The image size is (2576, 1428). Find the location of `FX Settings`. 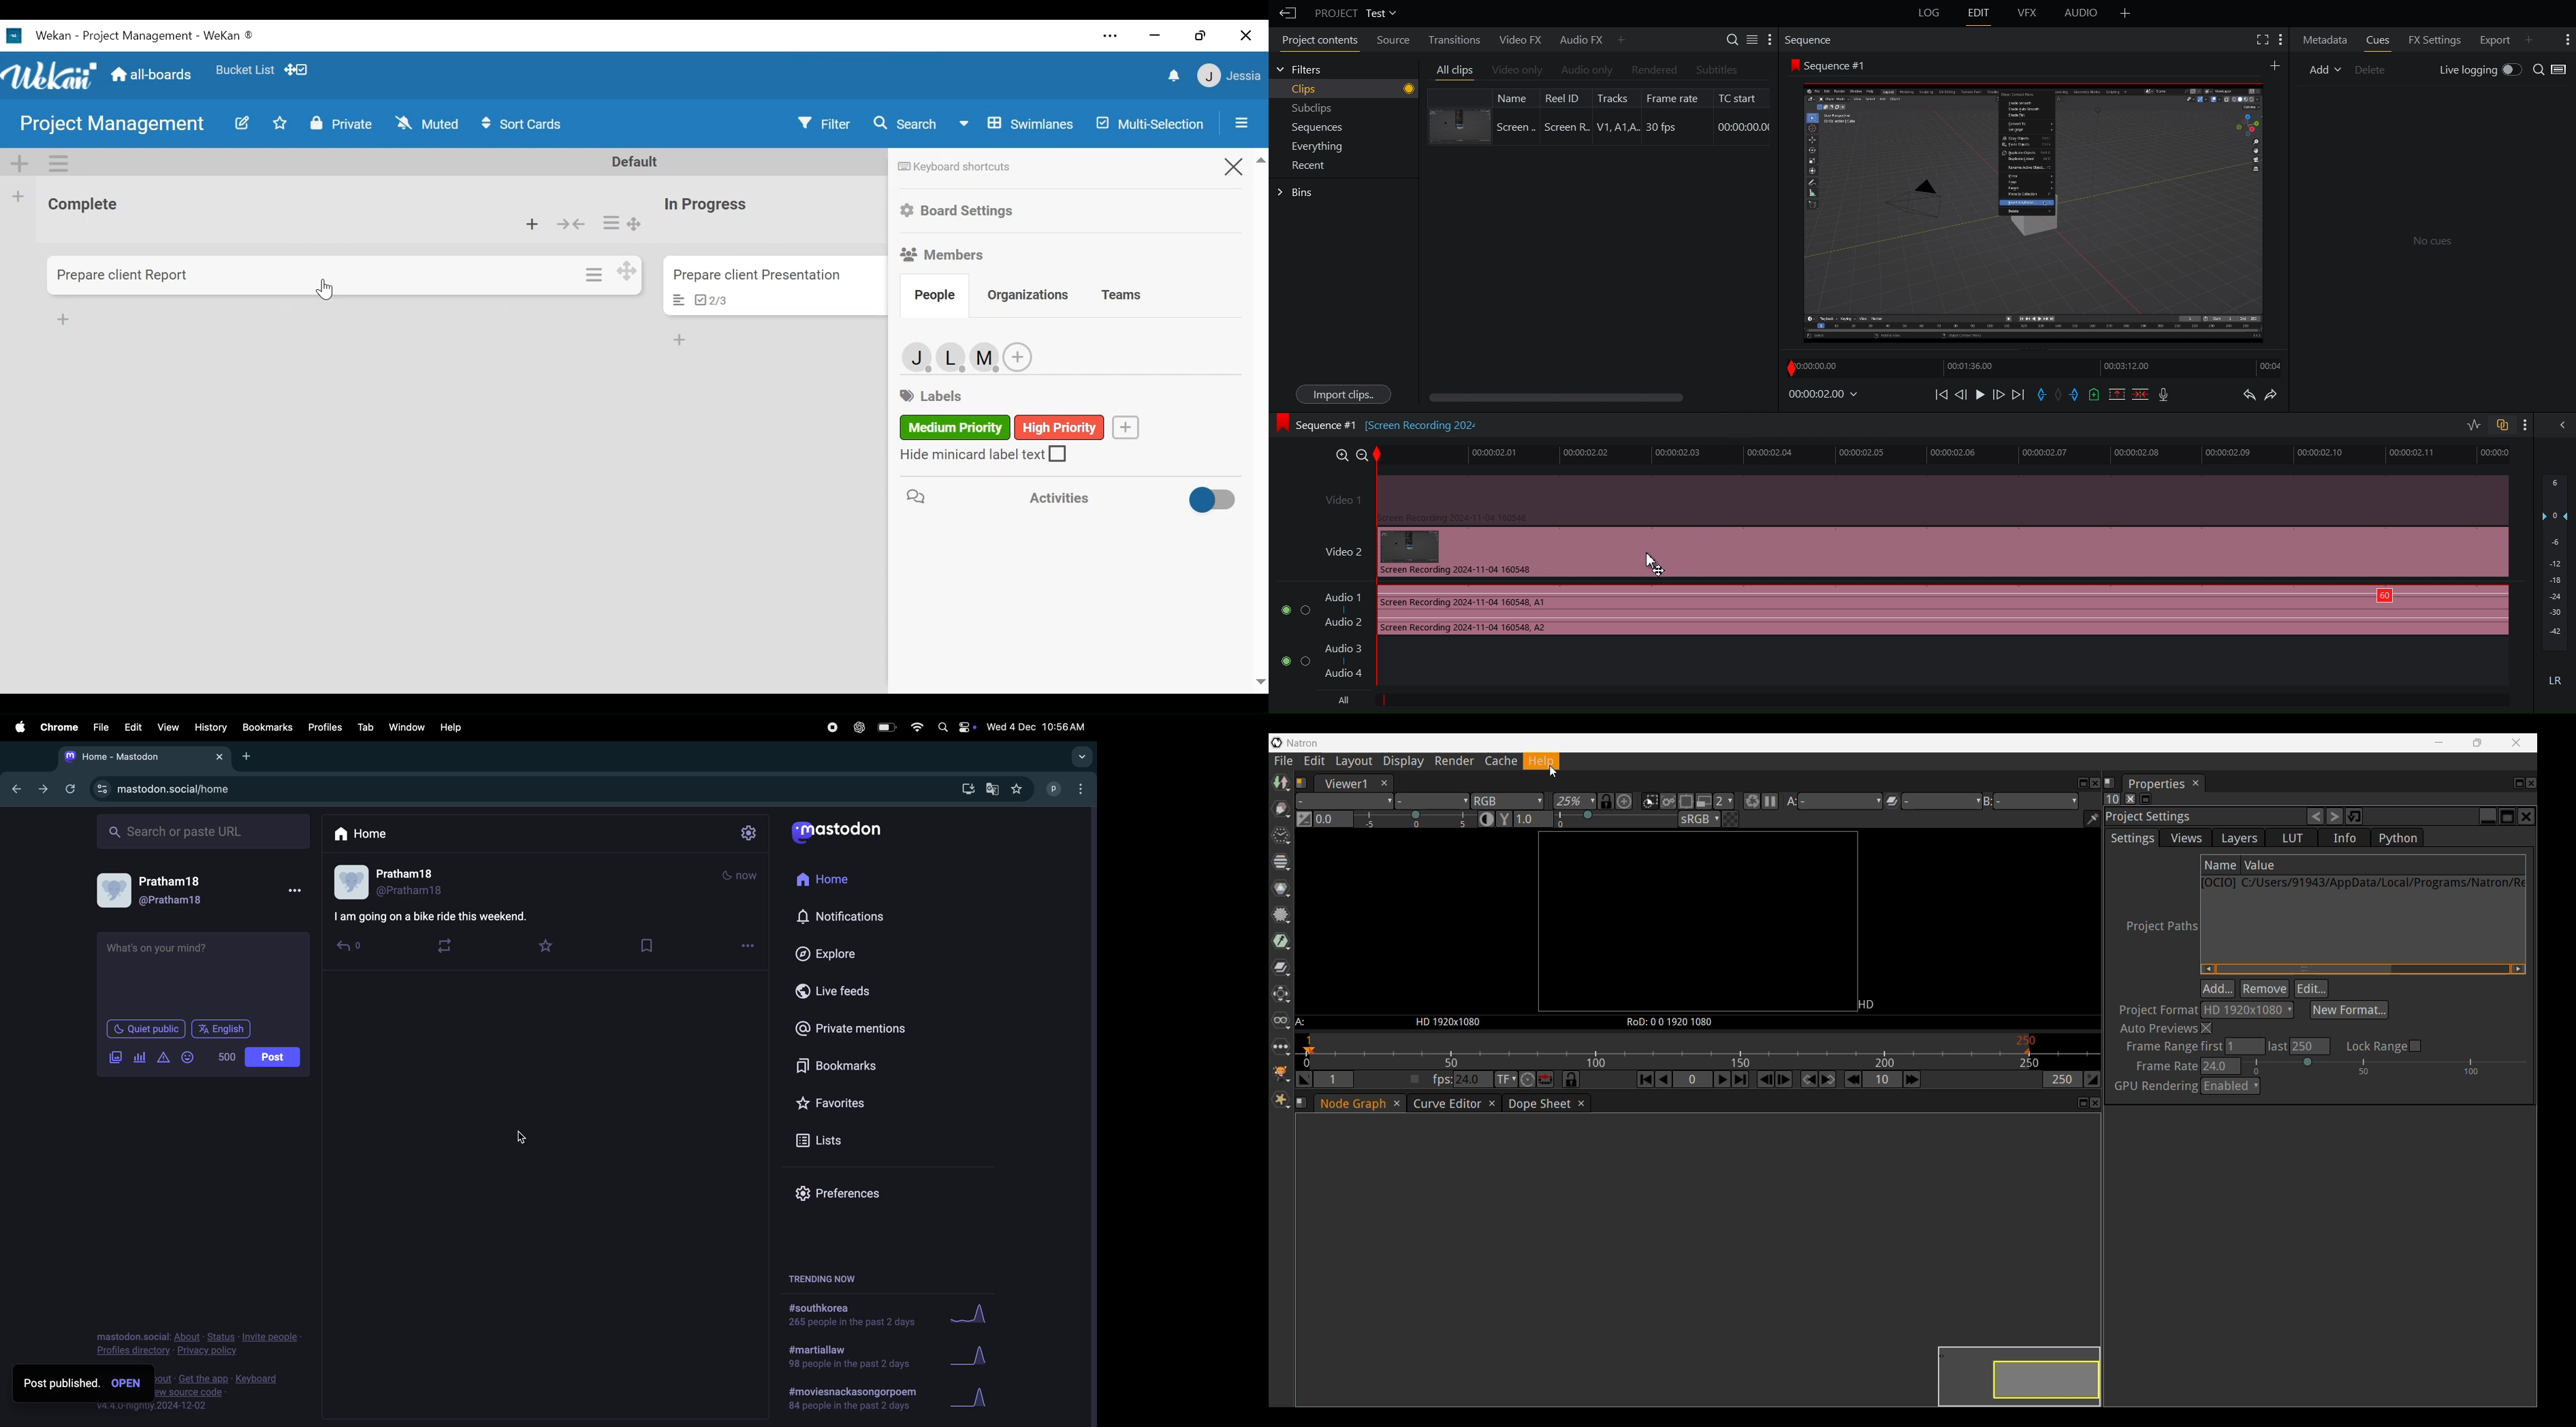

FX Settings is located at coordinates (2432, 38).